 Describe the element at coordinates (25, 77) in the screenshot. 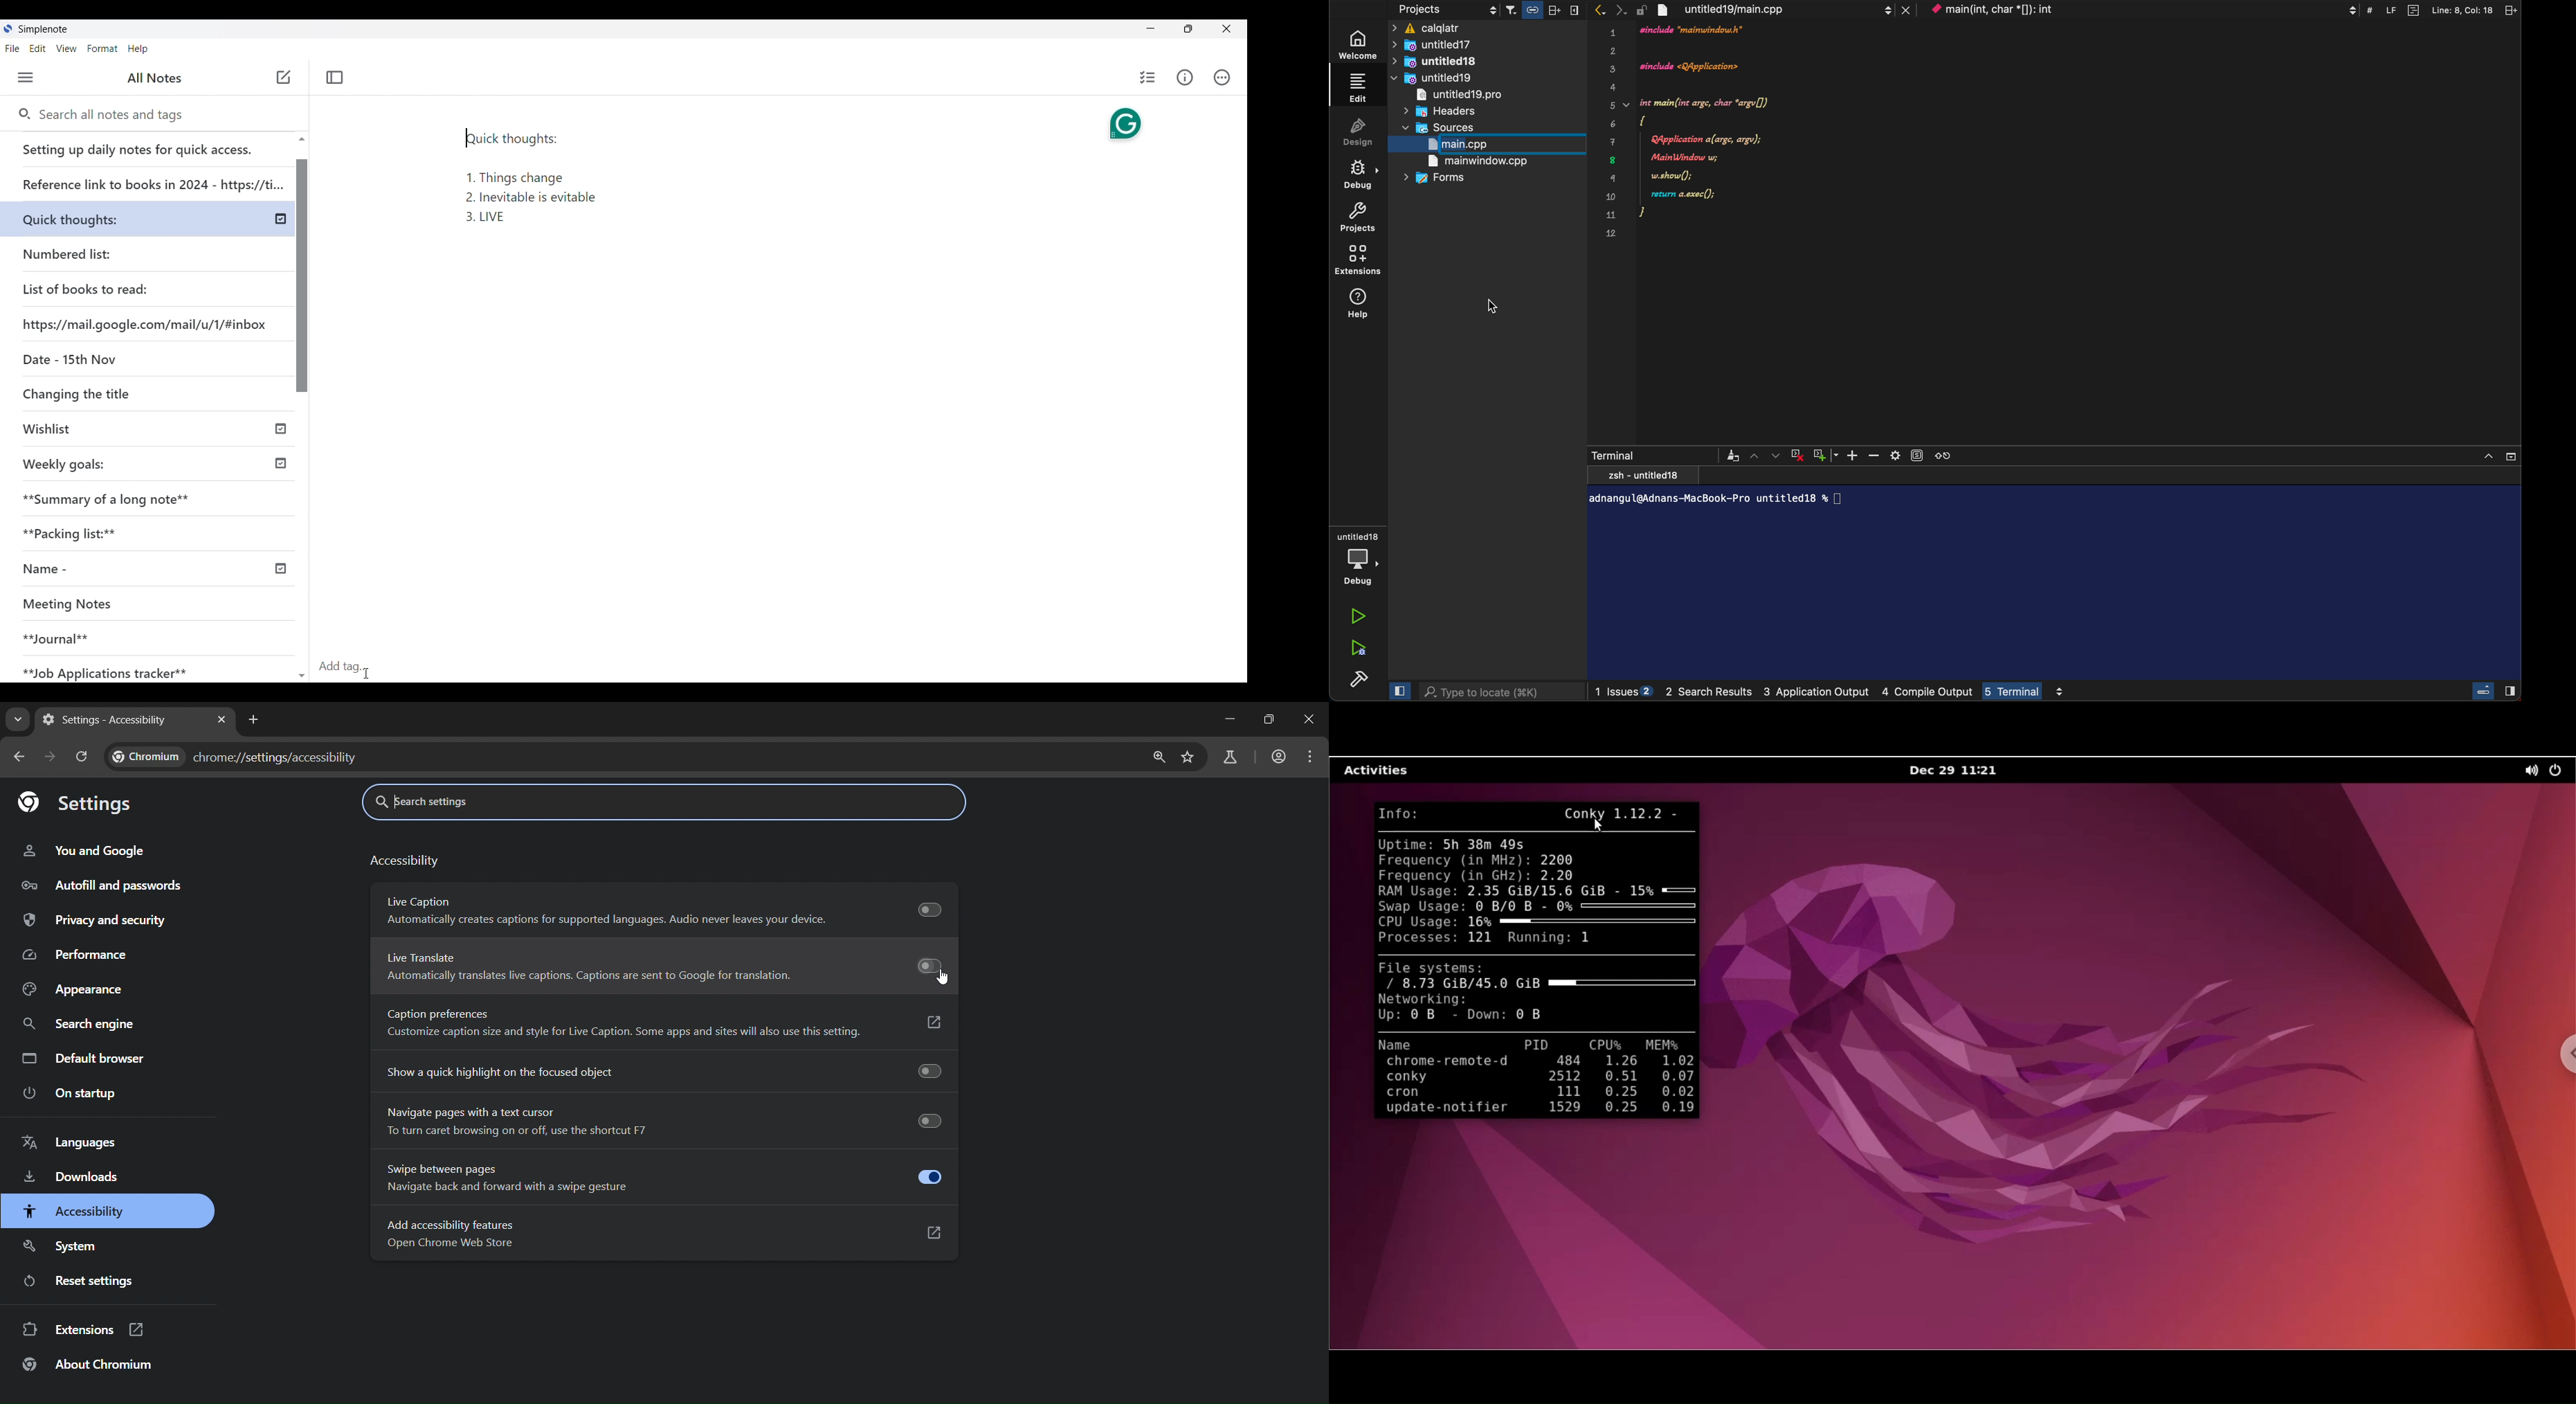

I see `Menu` at that location.